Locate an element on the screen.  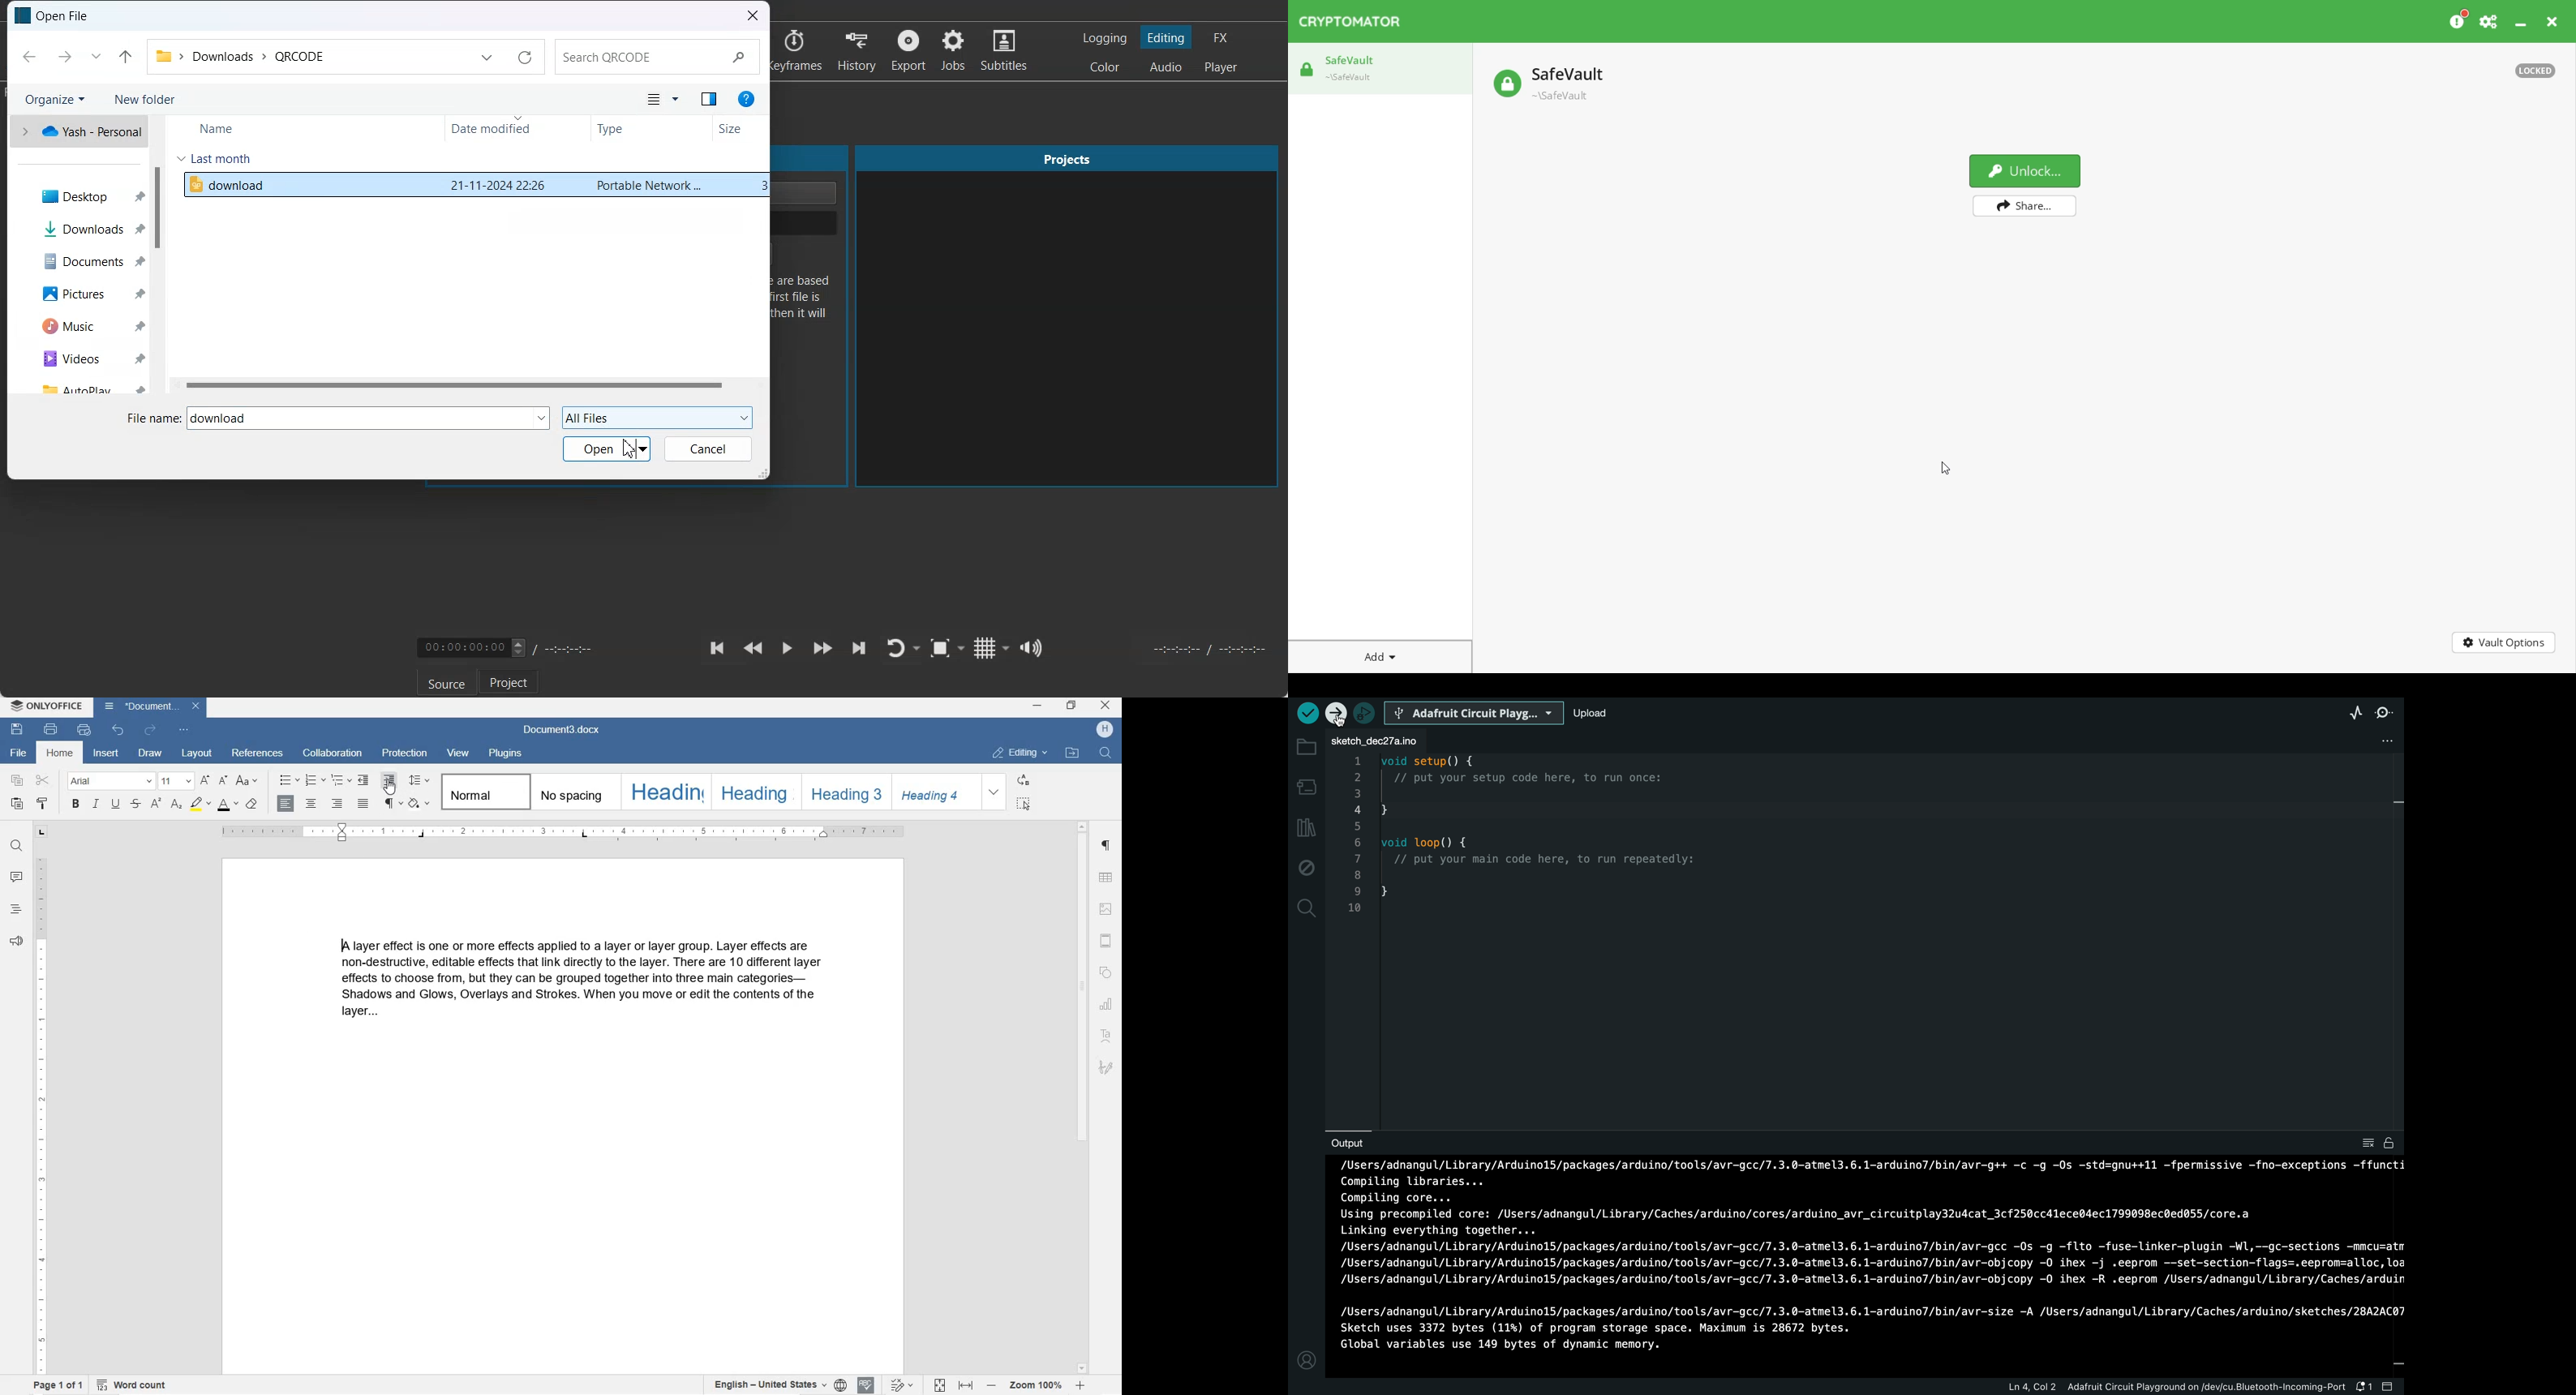
Source is located at coordinates (443, 683).